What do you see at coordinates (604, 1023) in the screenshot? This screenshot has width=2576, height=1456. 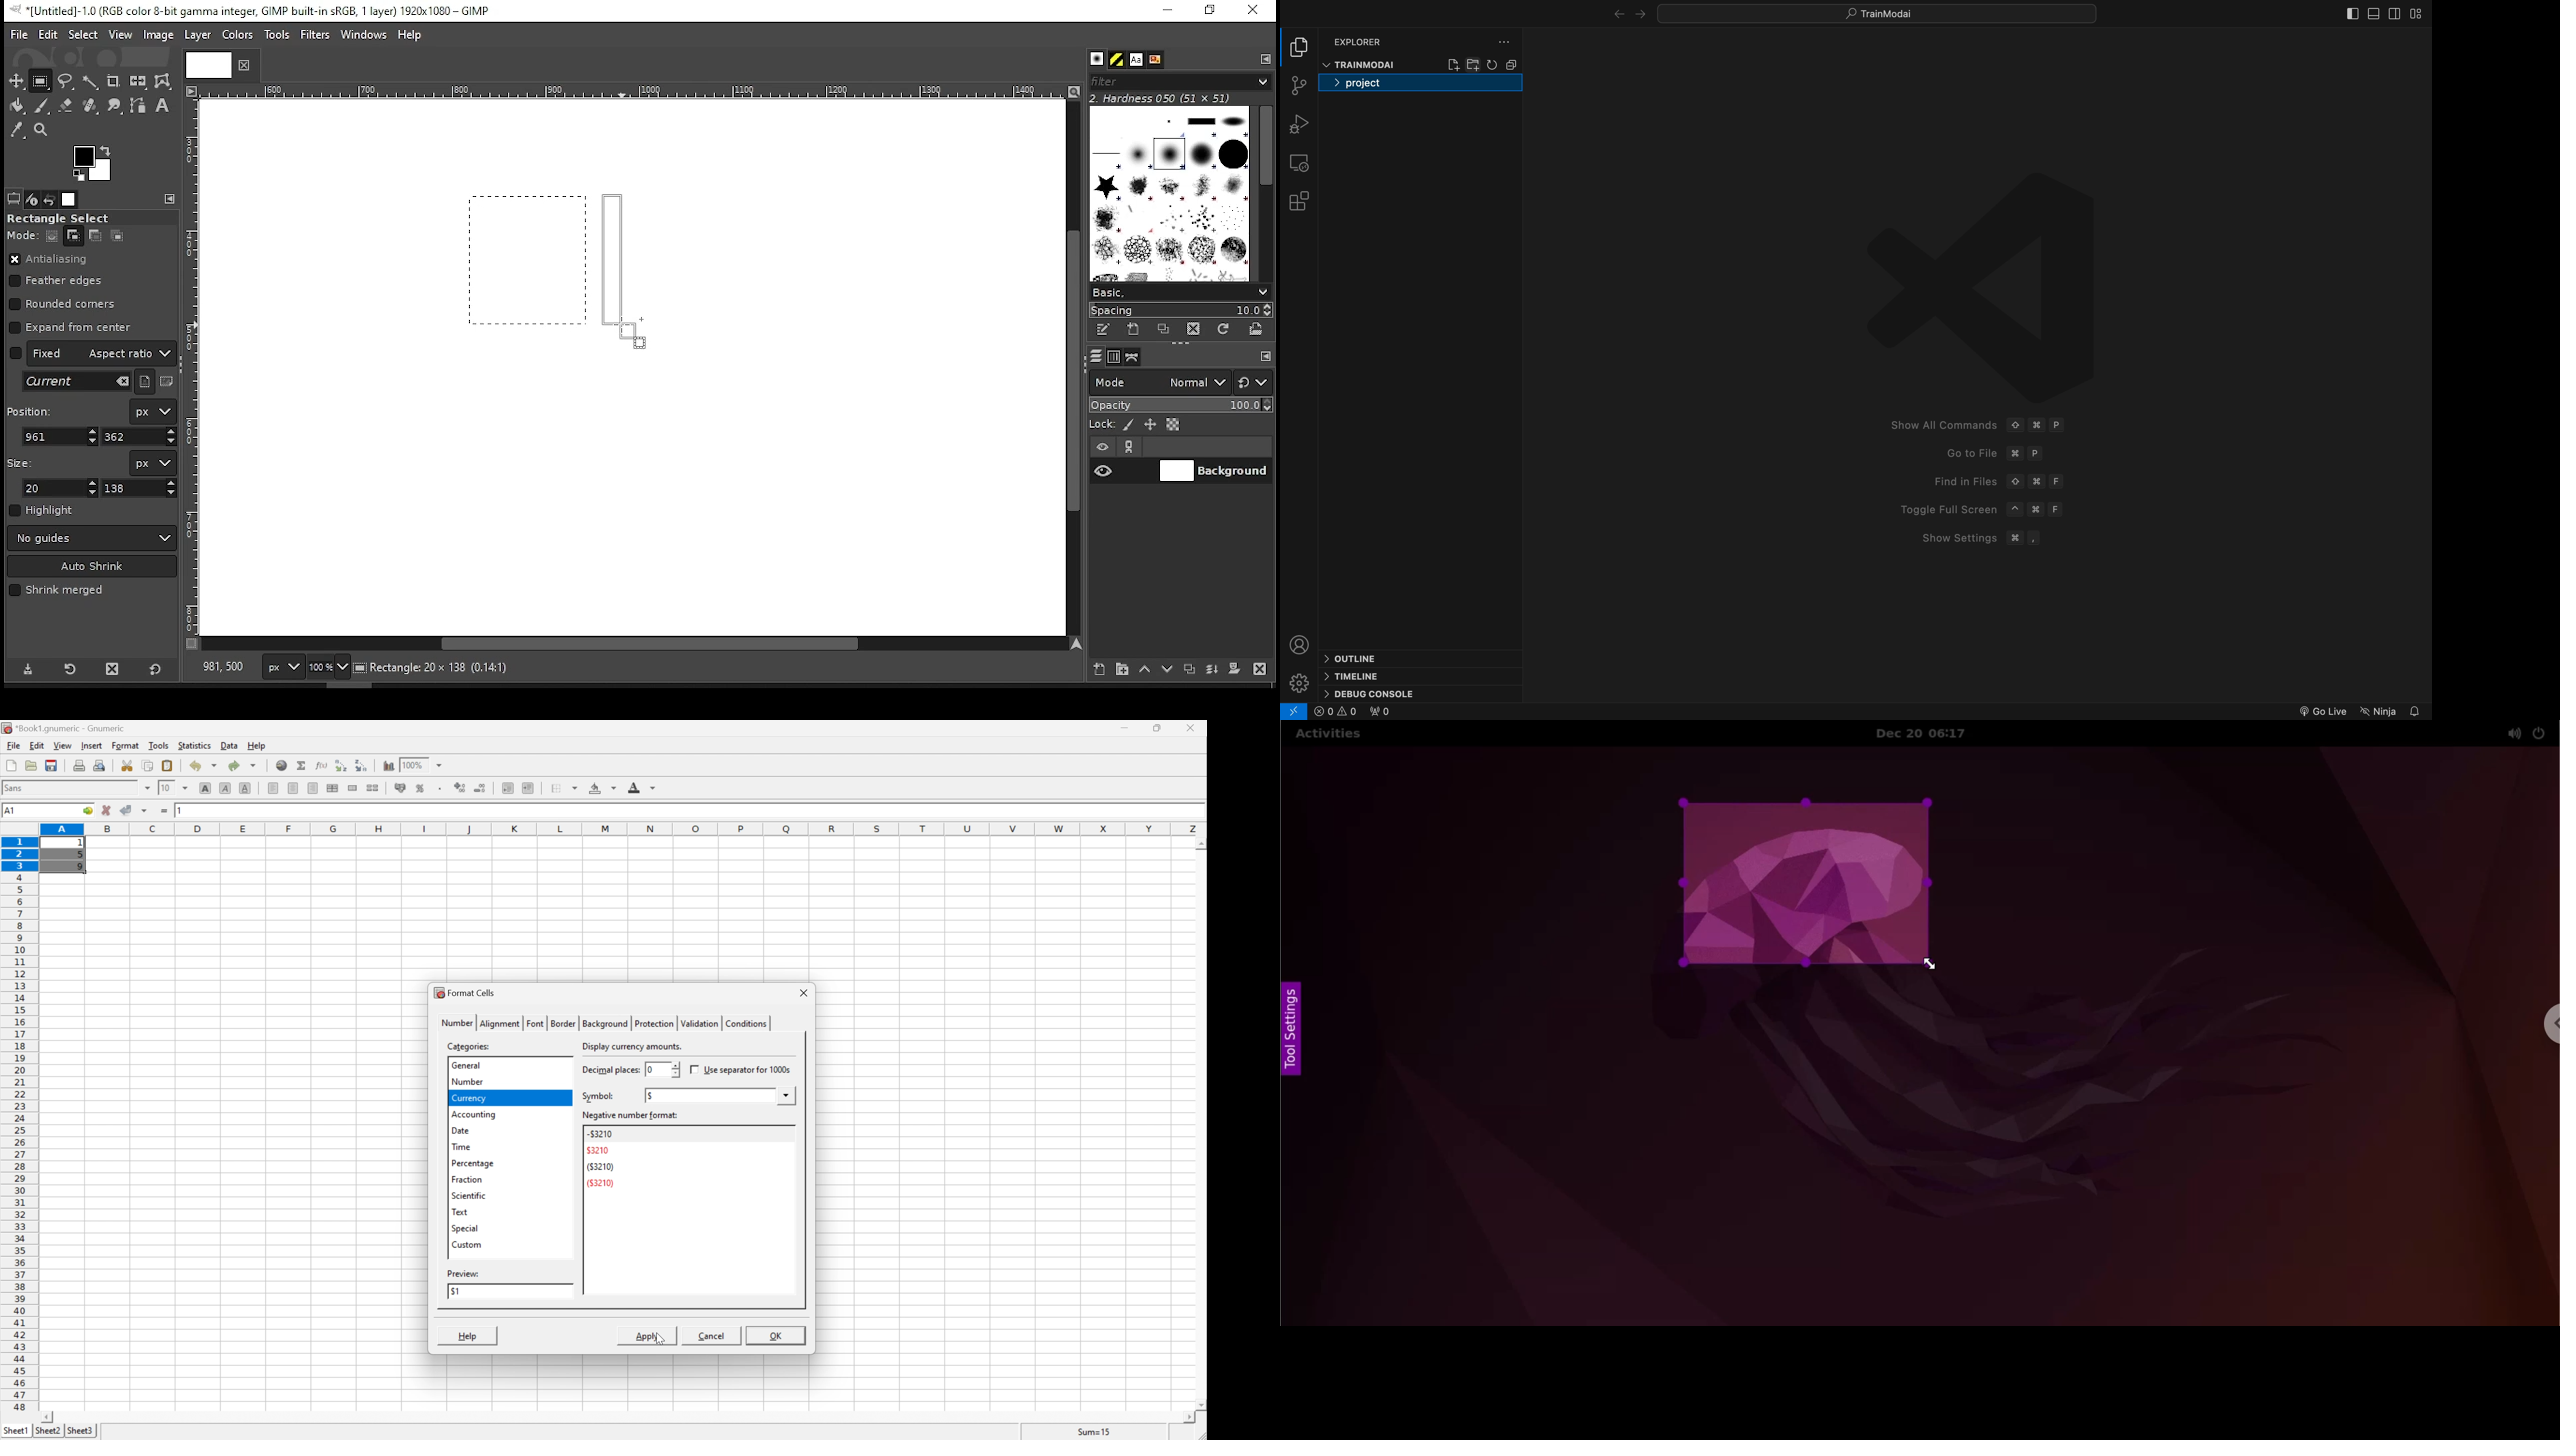 I see `background` at bounding box center [604, 1023].